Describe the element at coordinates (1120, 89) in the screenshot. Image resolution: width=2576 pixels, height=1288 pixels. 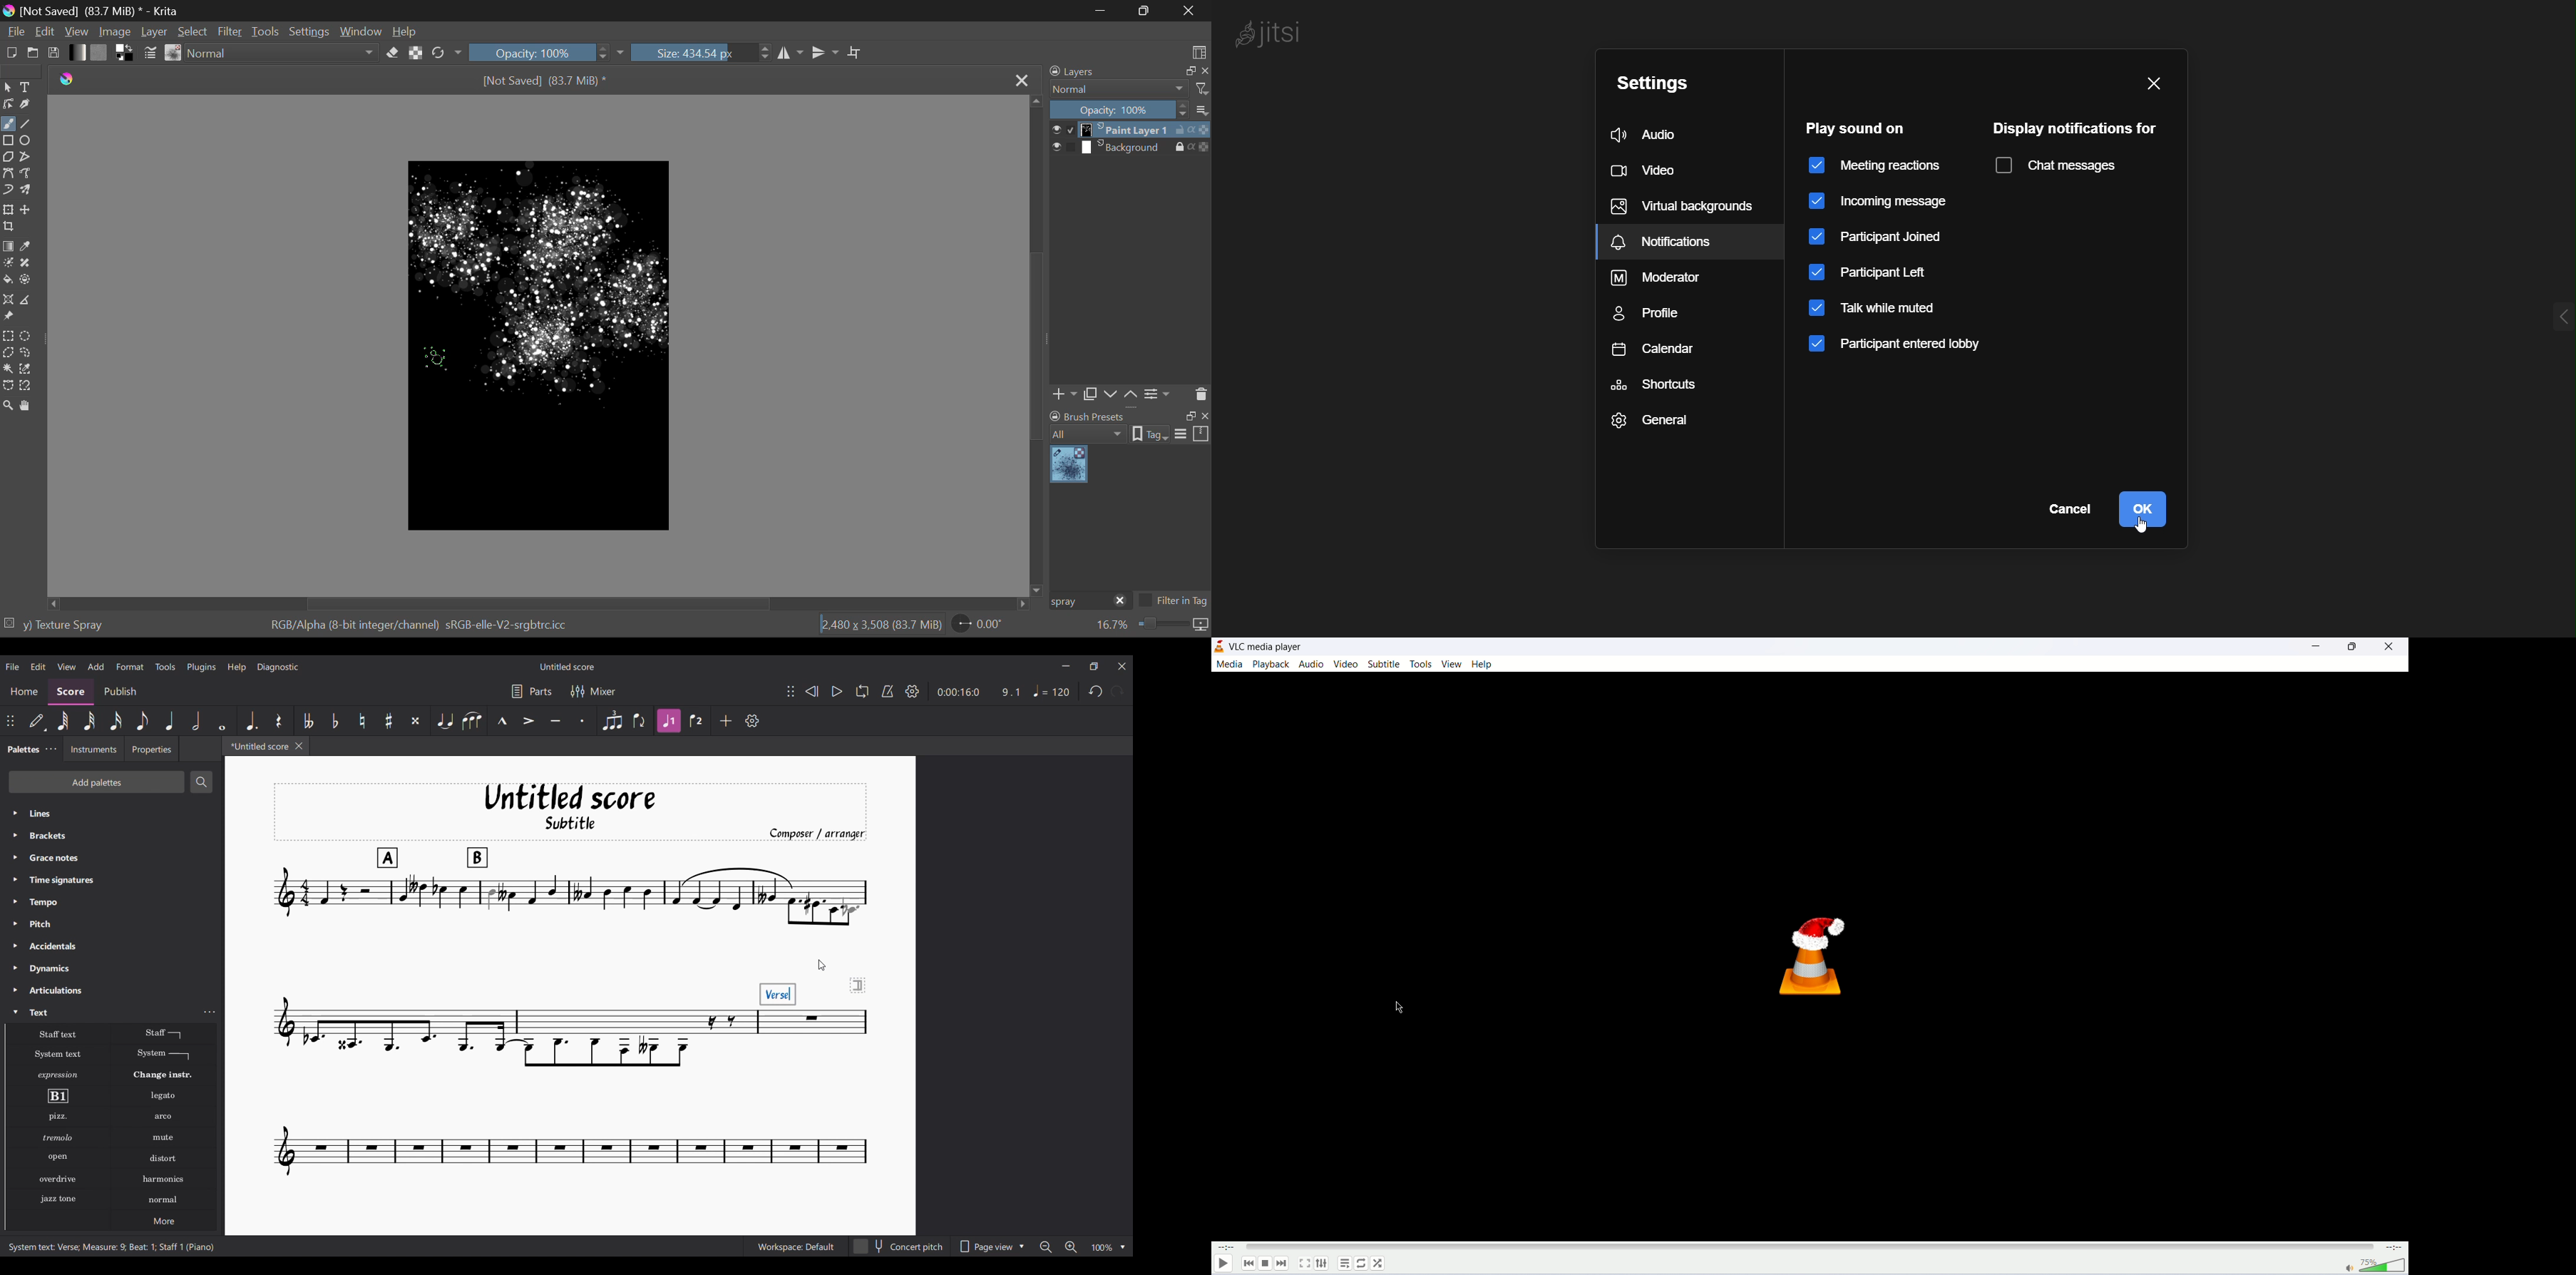
I see `normal` at that location.